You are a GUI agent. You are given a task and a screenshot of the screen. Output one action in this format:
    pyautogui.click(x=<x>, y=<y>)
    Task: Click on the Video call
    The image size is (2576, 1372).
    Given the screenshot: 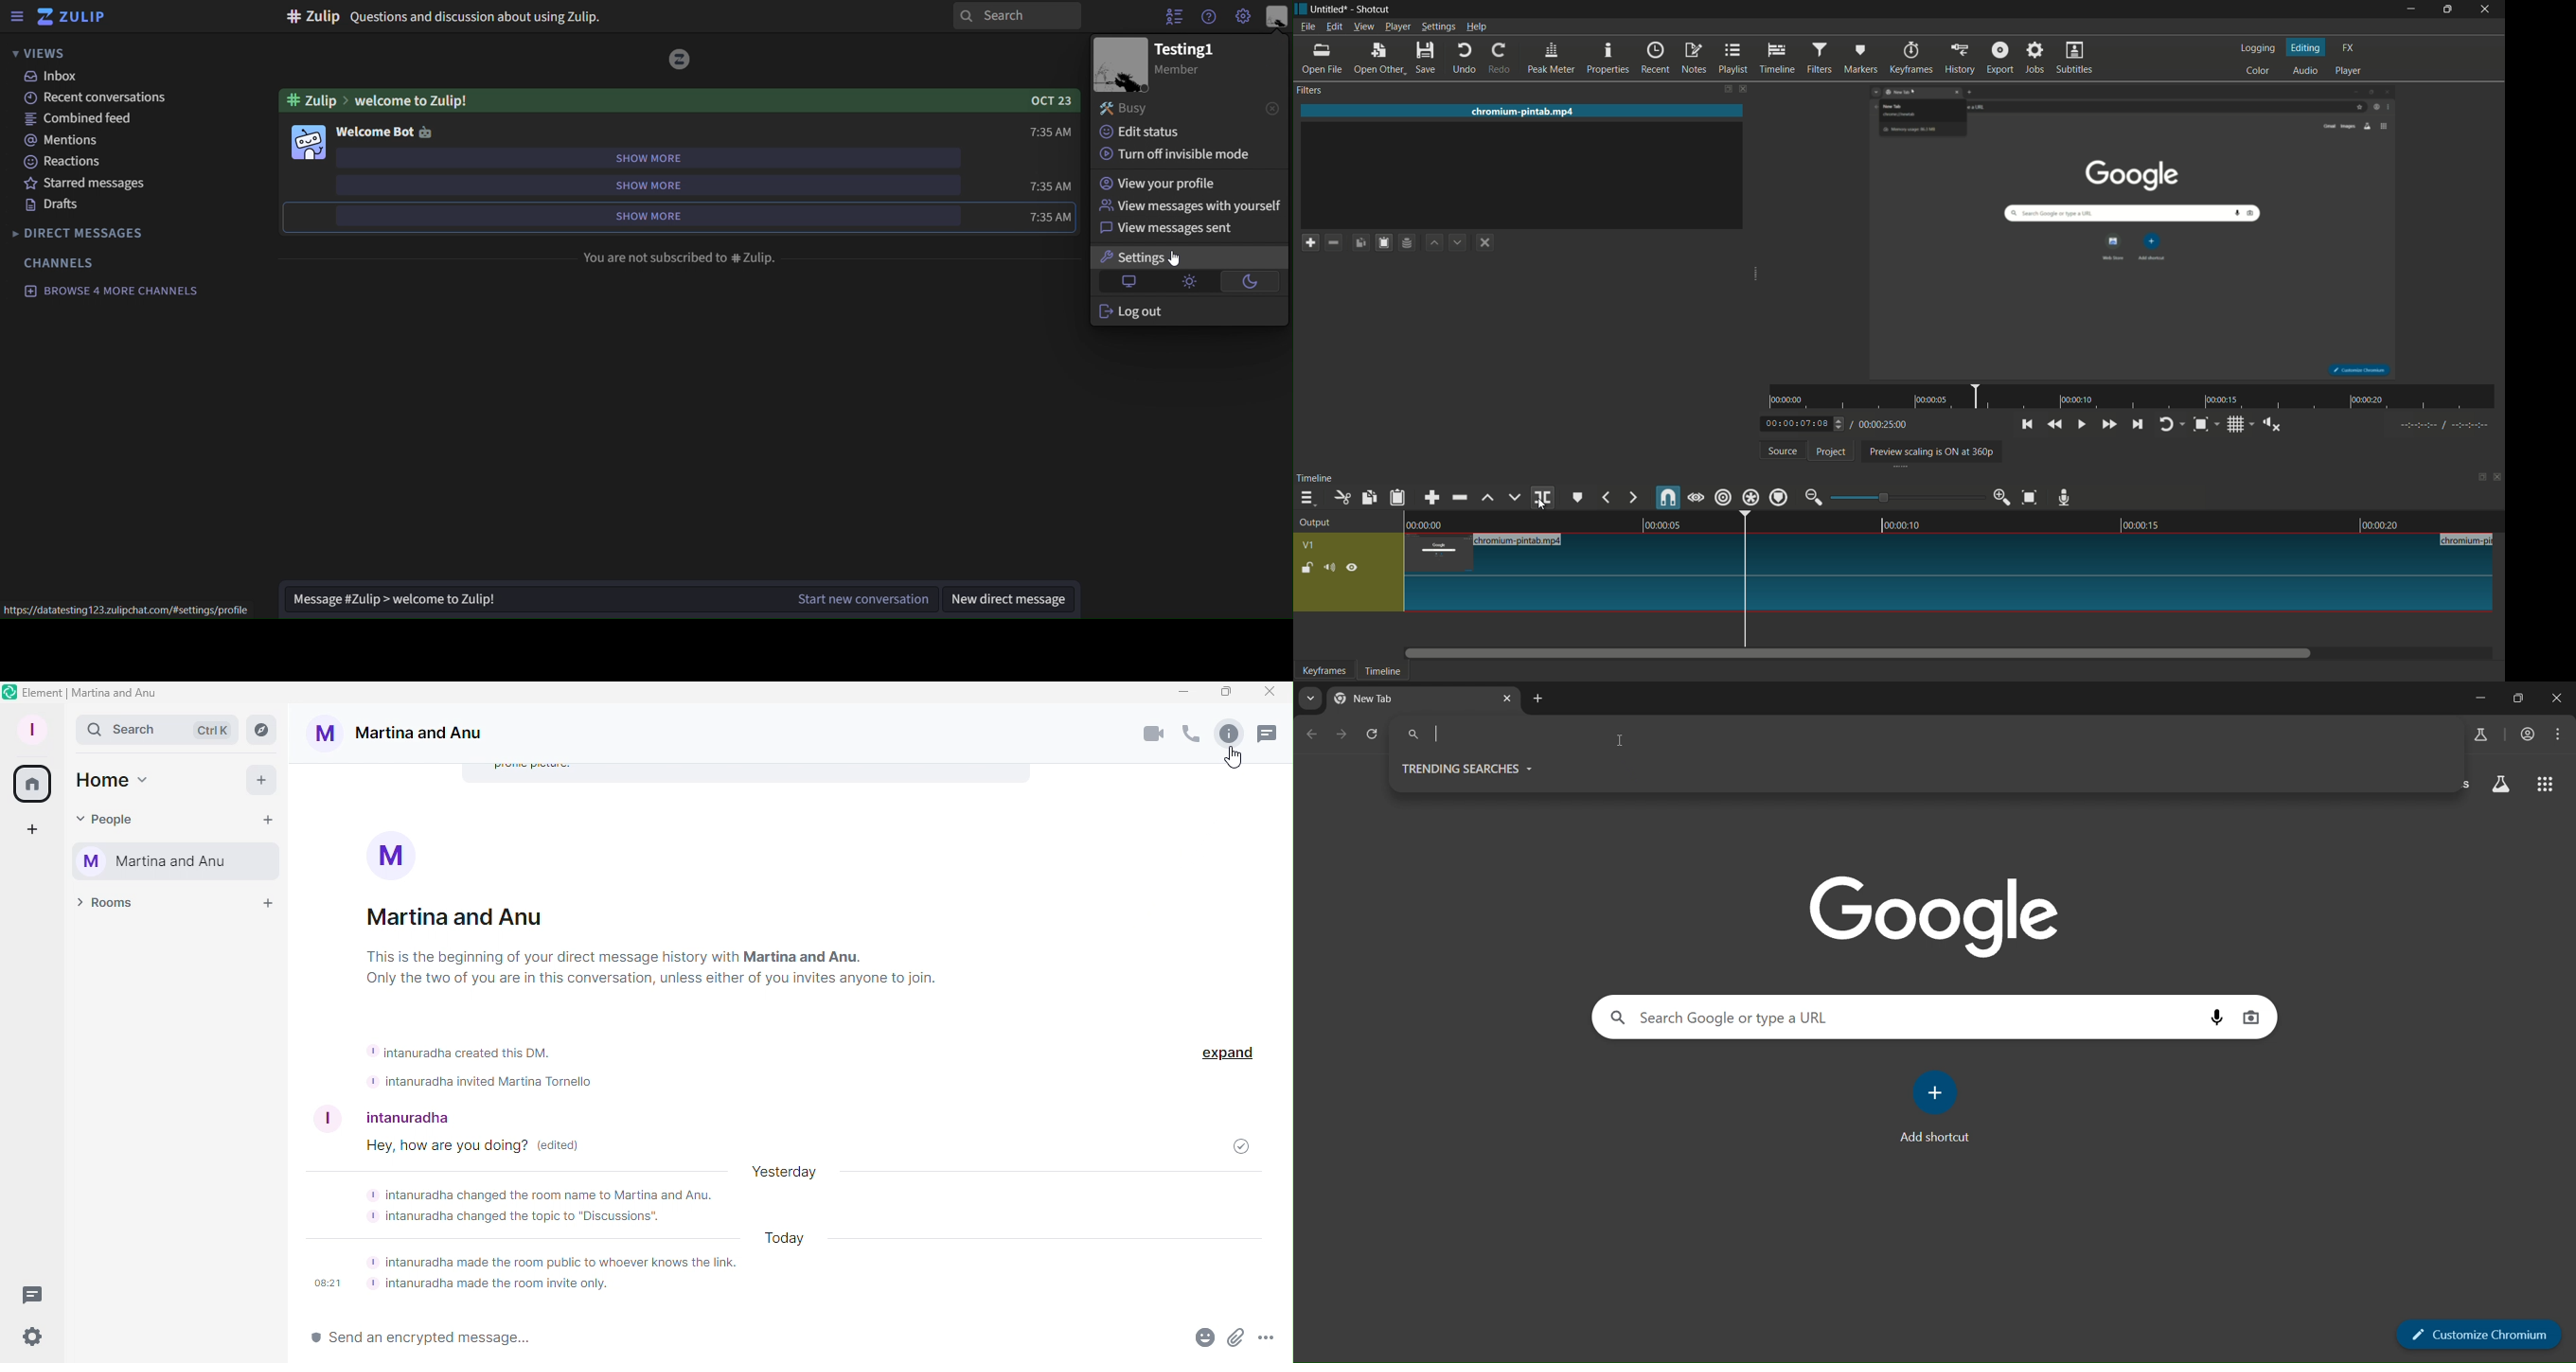 What is the action you would take?
    pyautogui.click(x=1155, y=735)
    